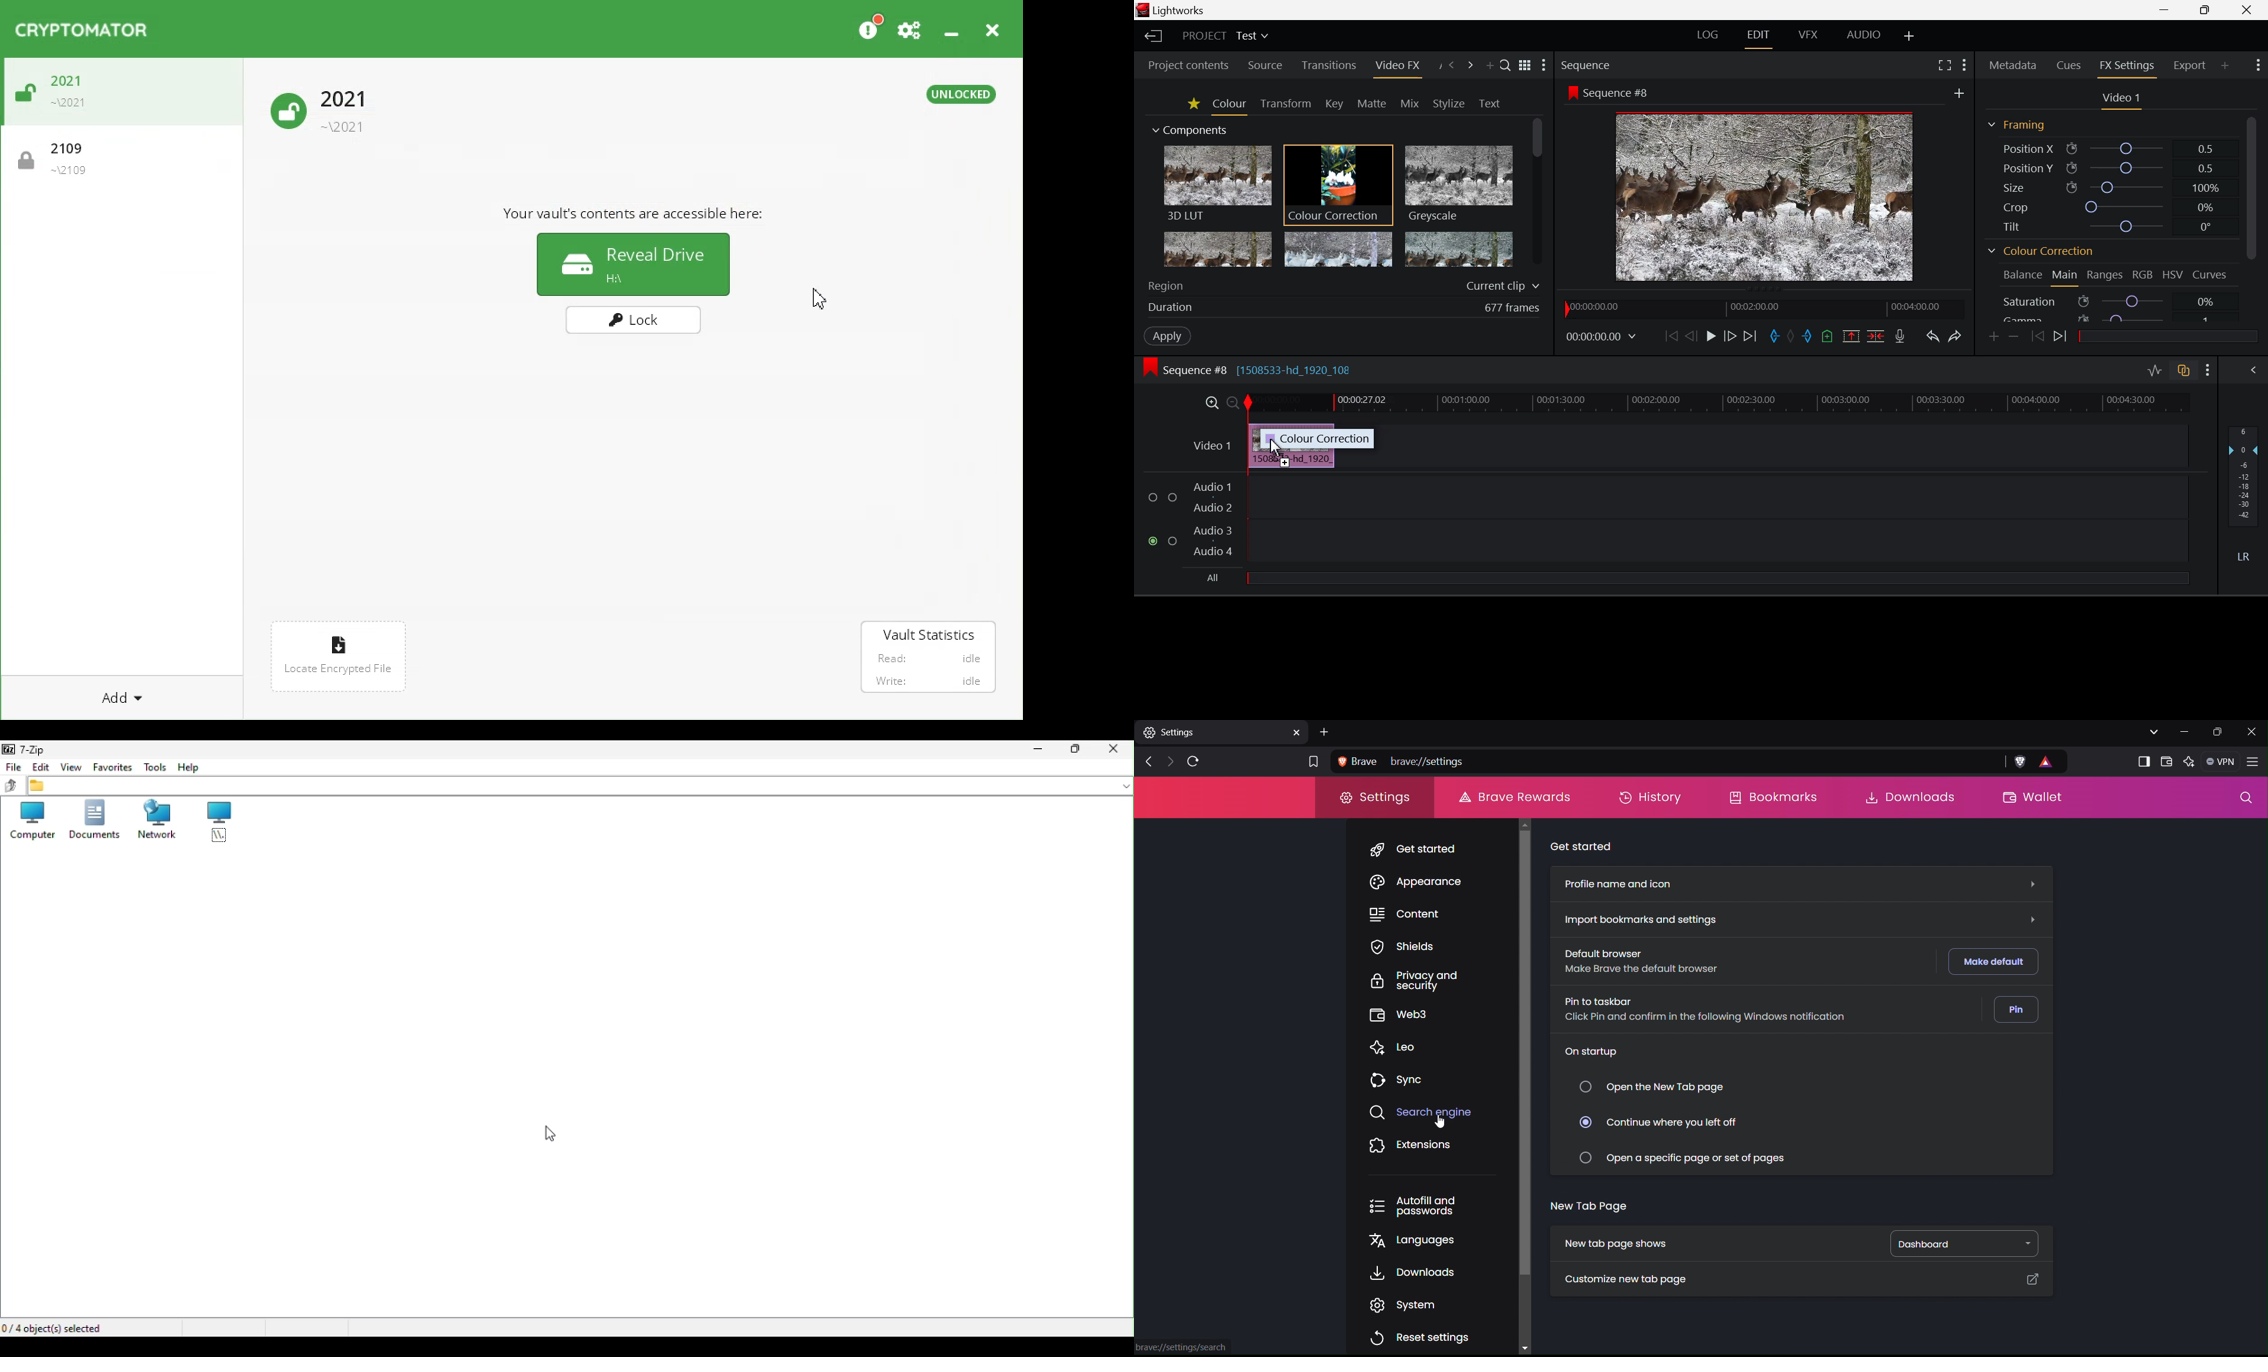  I want to click on Back to Homepage, so click(1152, 37).